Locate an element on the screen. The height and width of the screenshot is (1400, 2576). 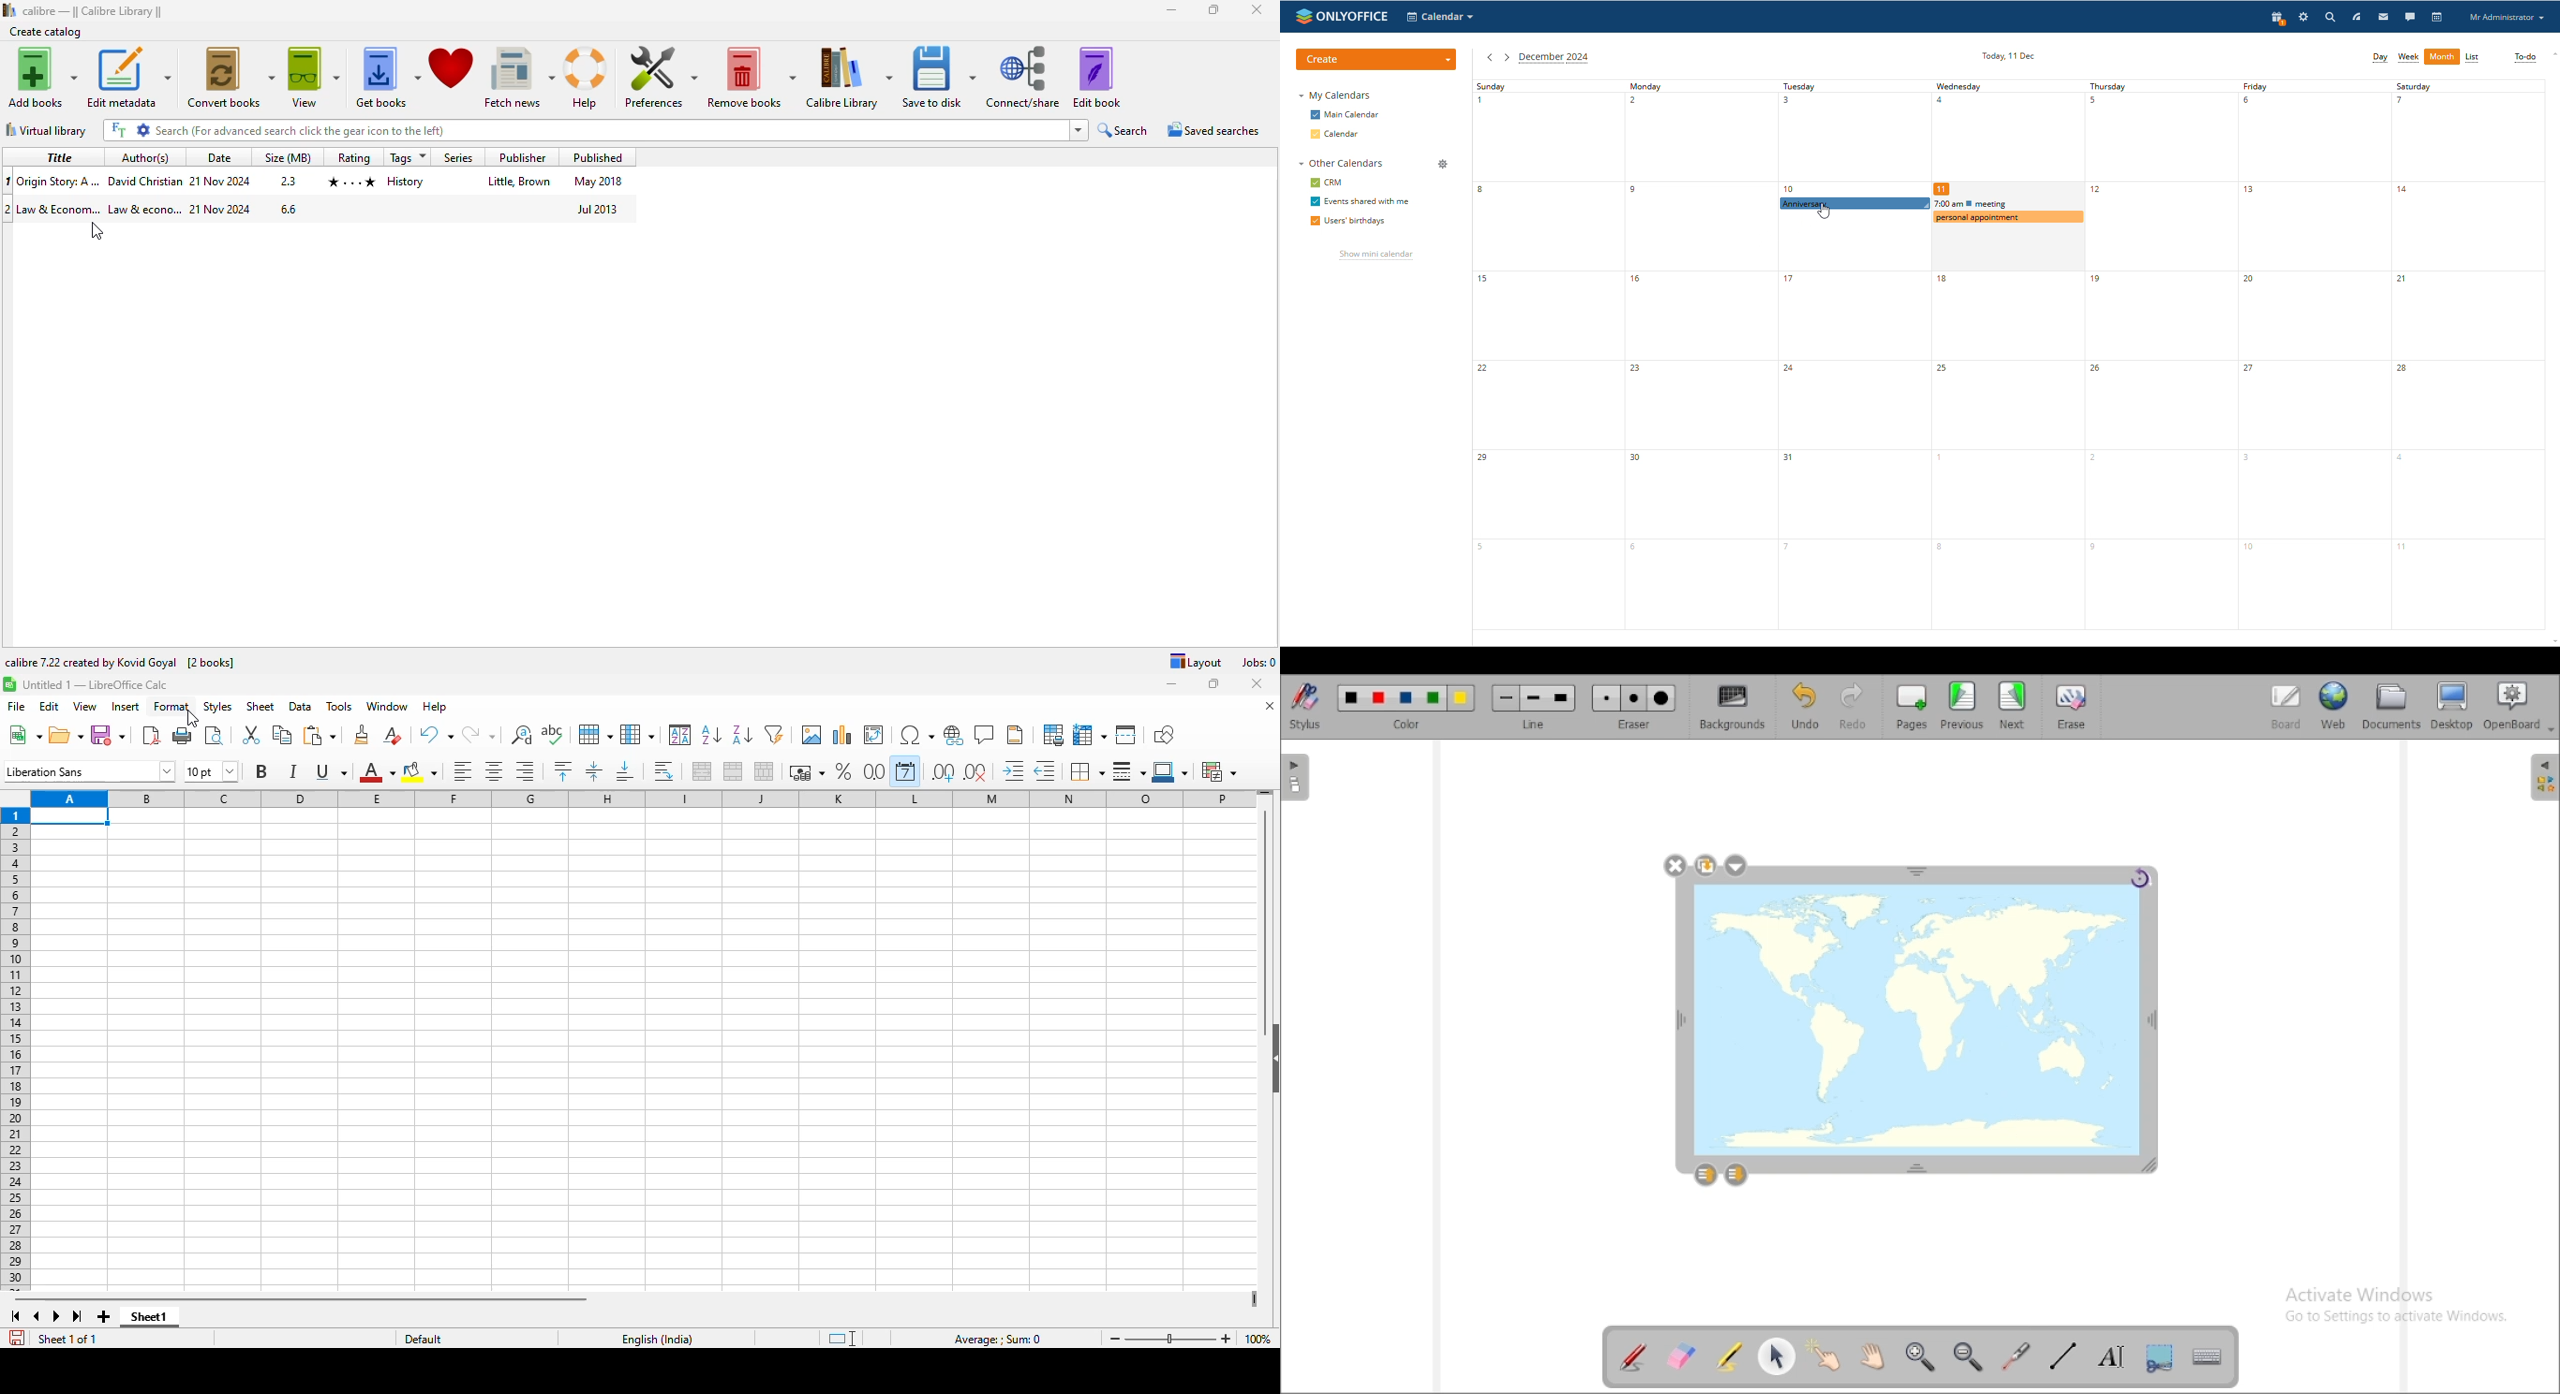
draw lines is located at coordinates (2062, 1357).